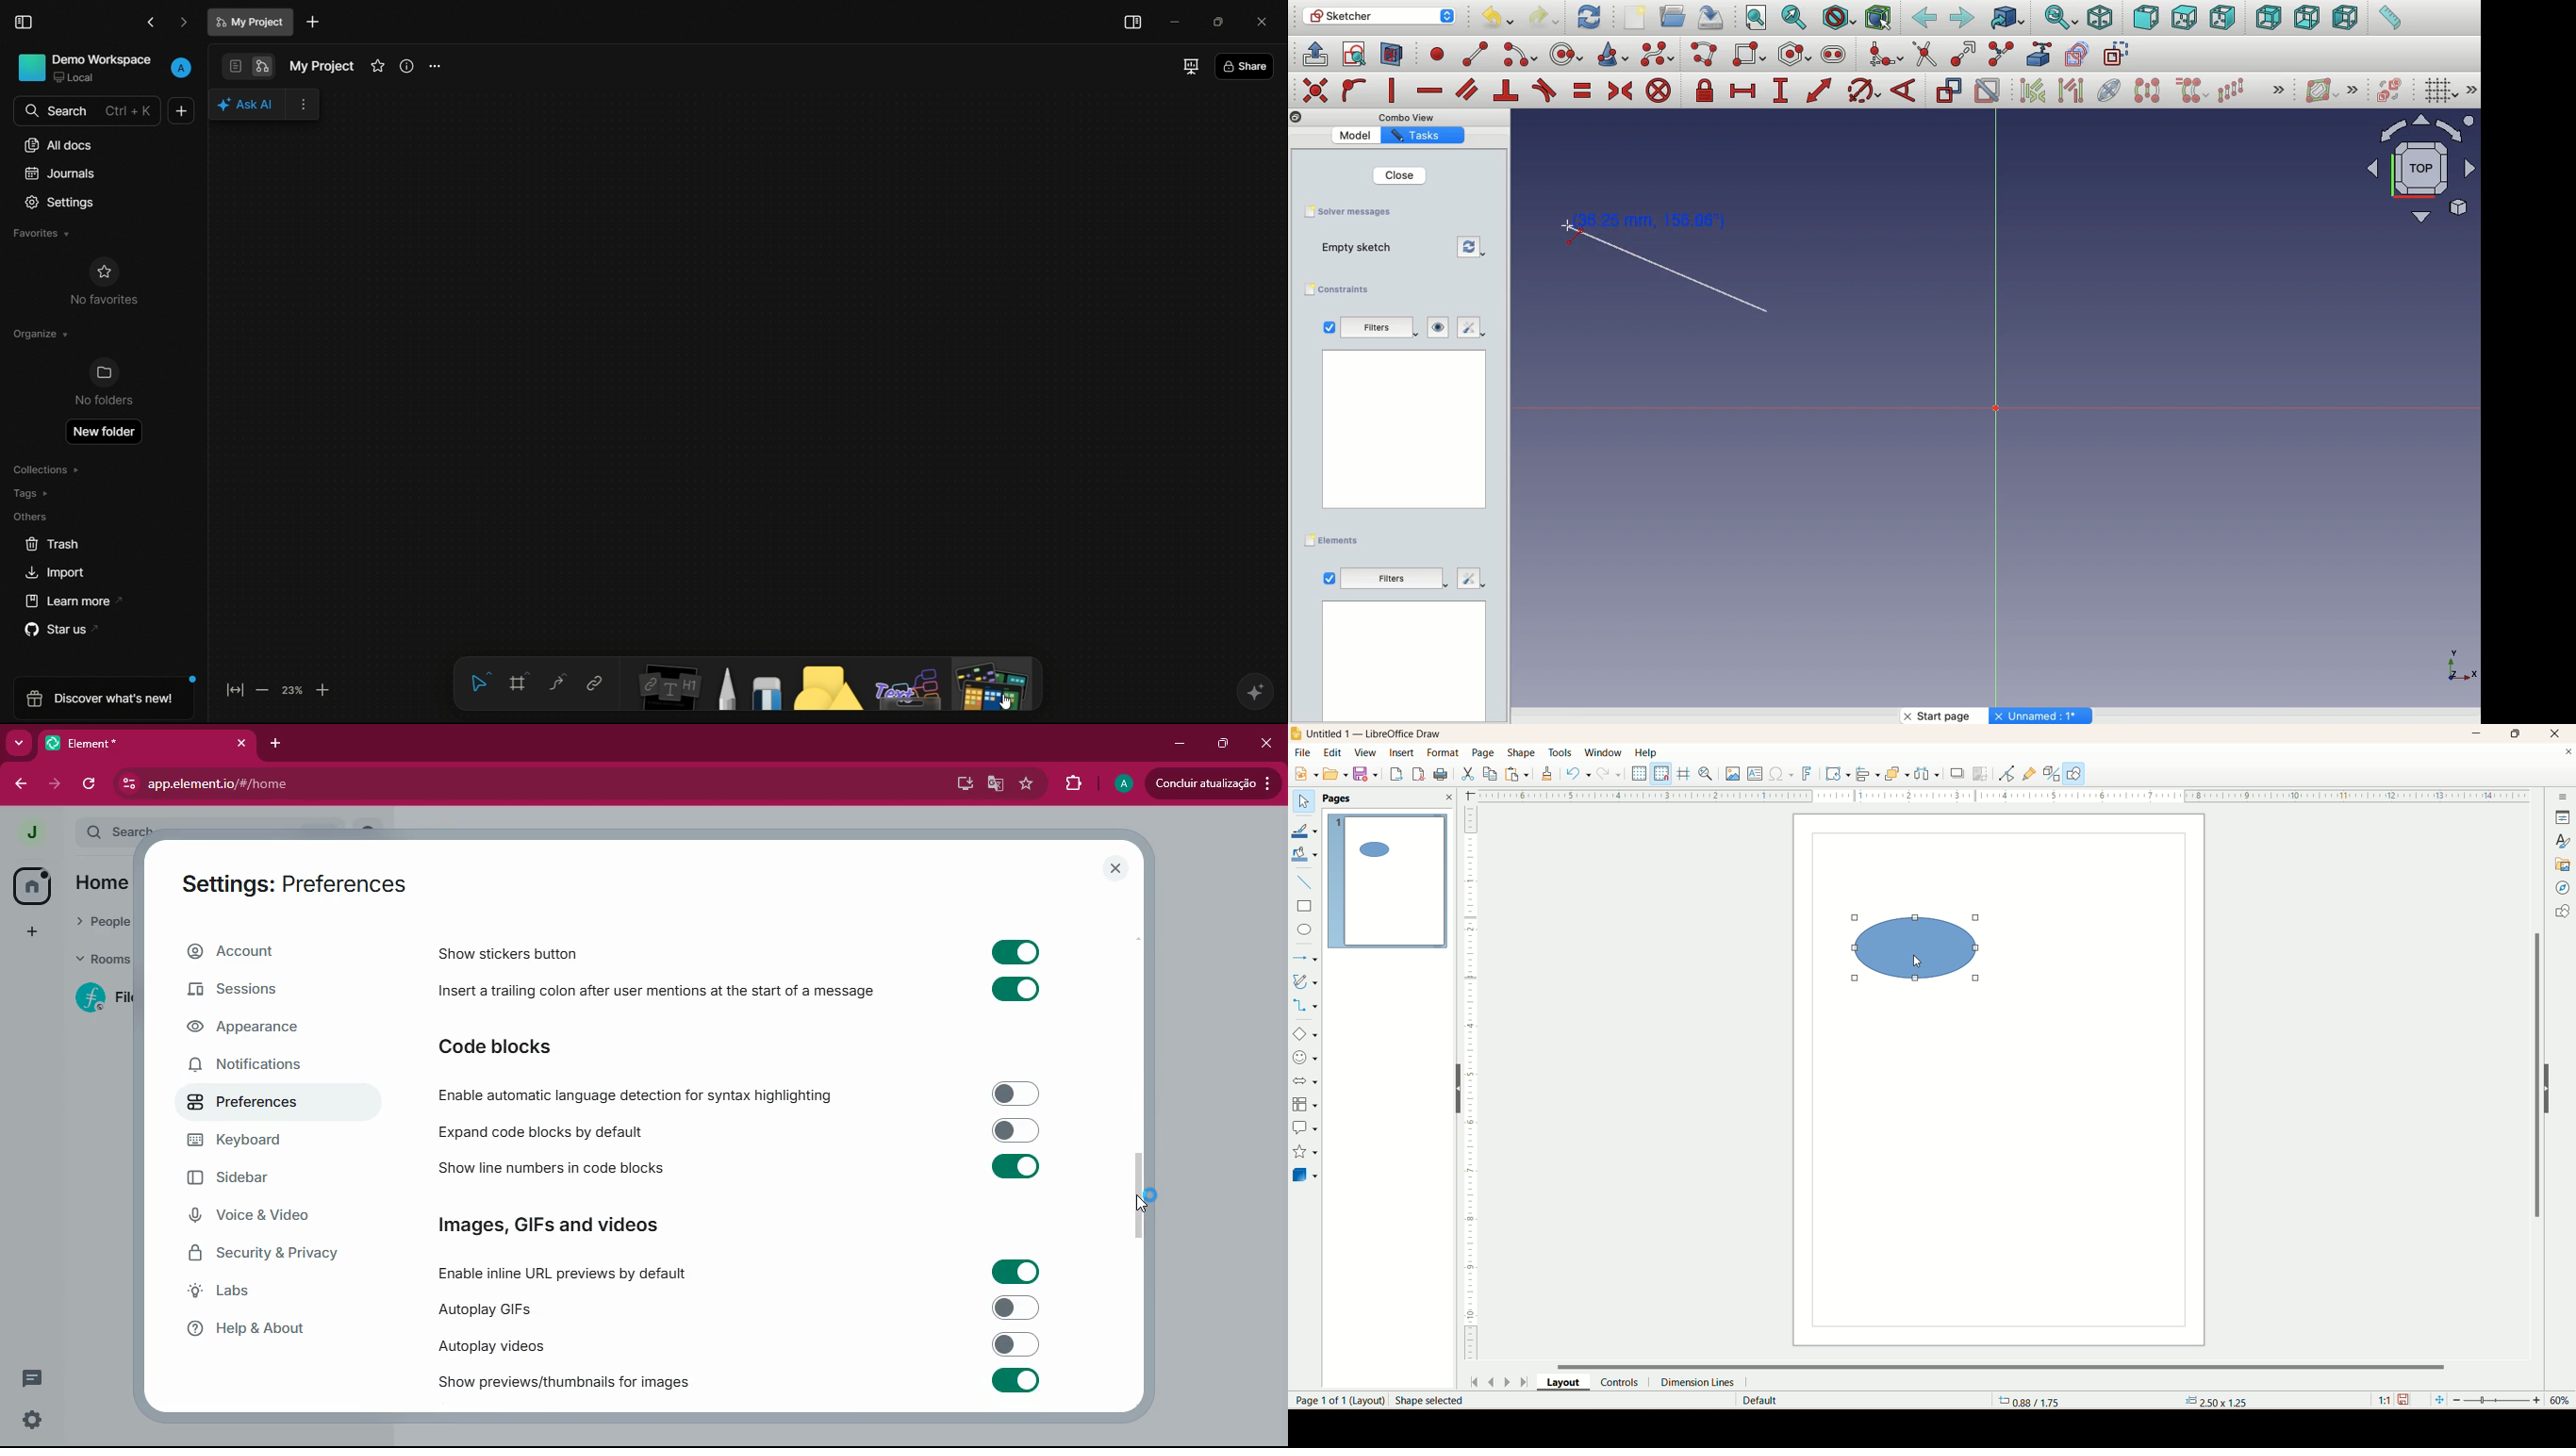  Describe the element at coordinates (1476, 55) in the screenshot. I see `line` at that location.